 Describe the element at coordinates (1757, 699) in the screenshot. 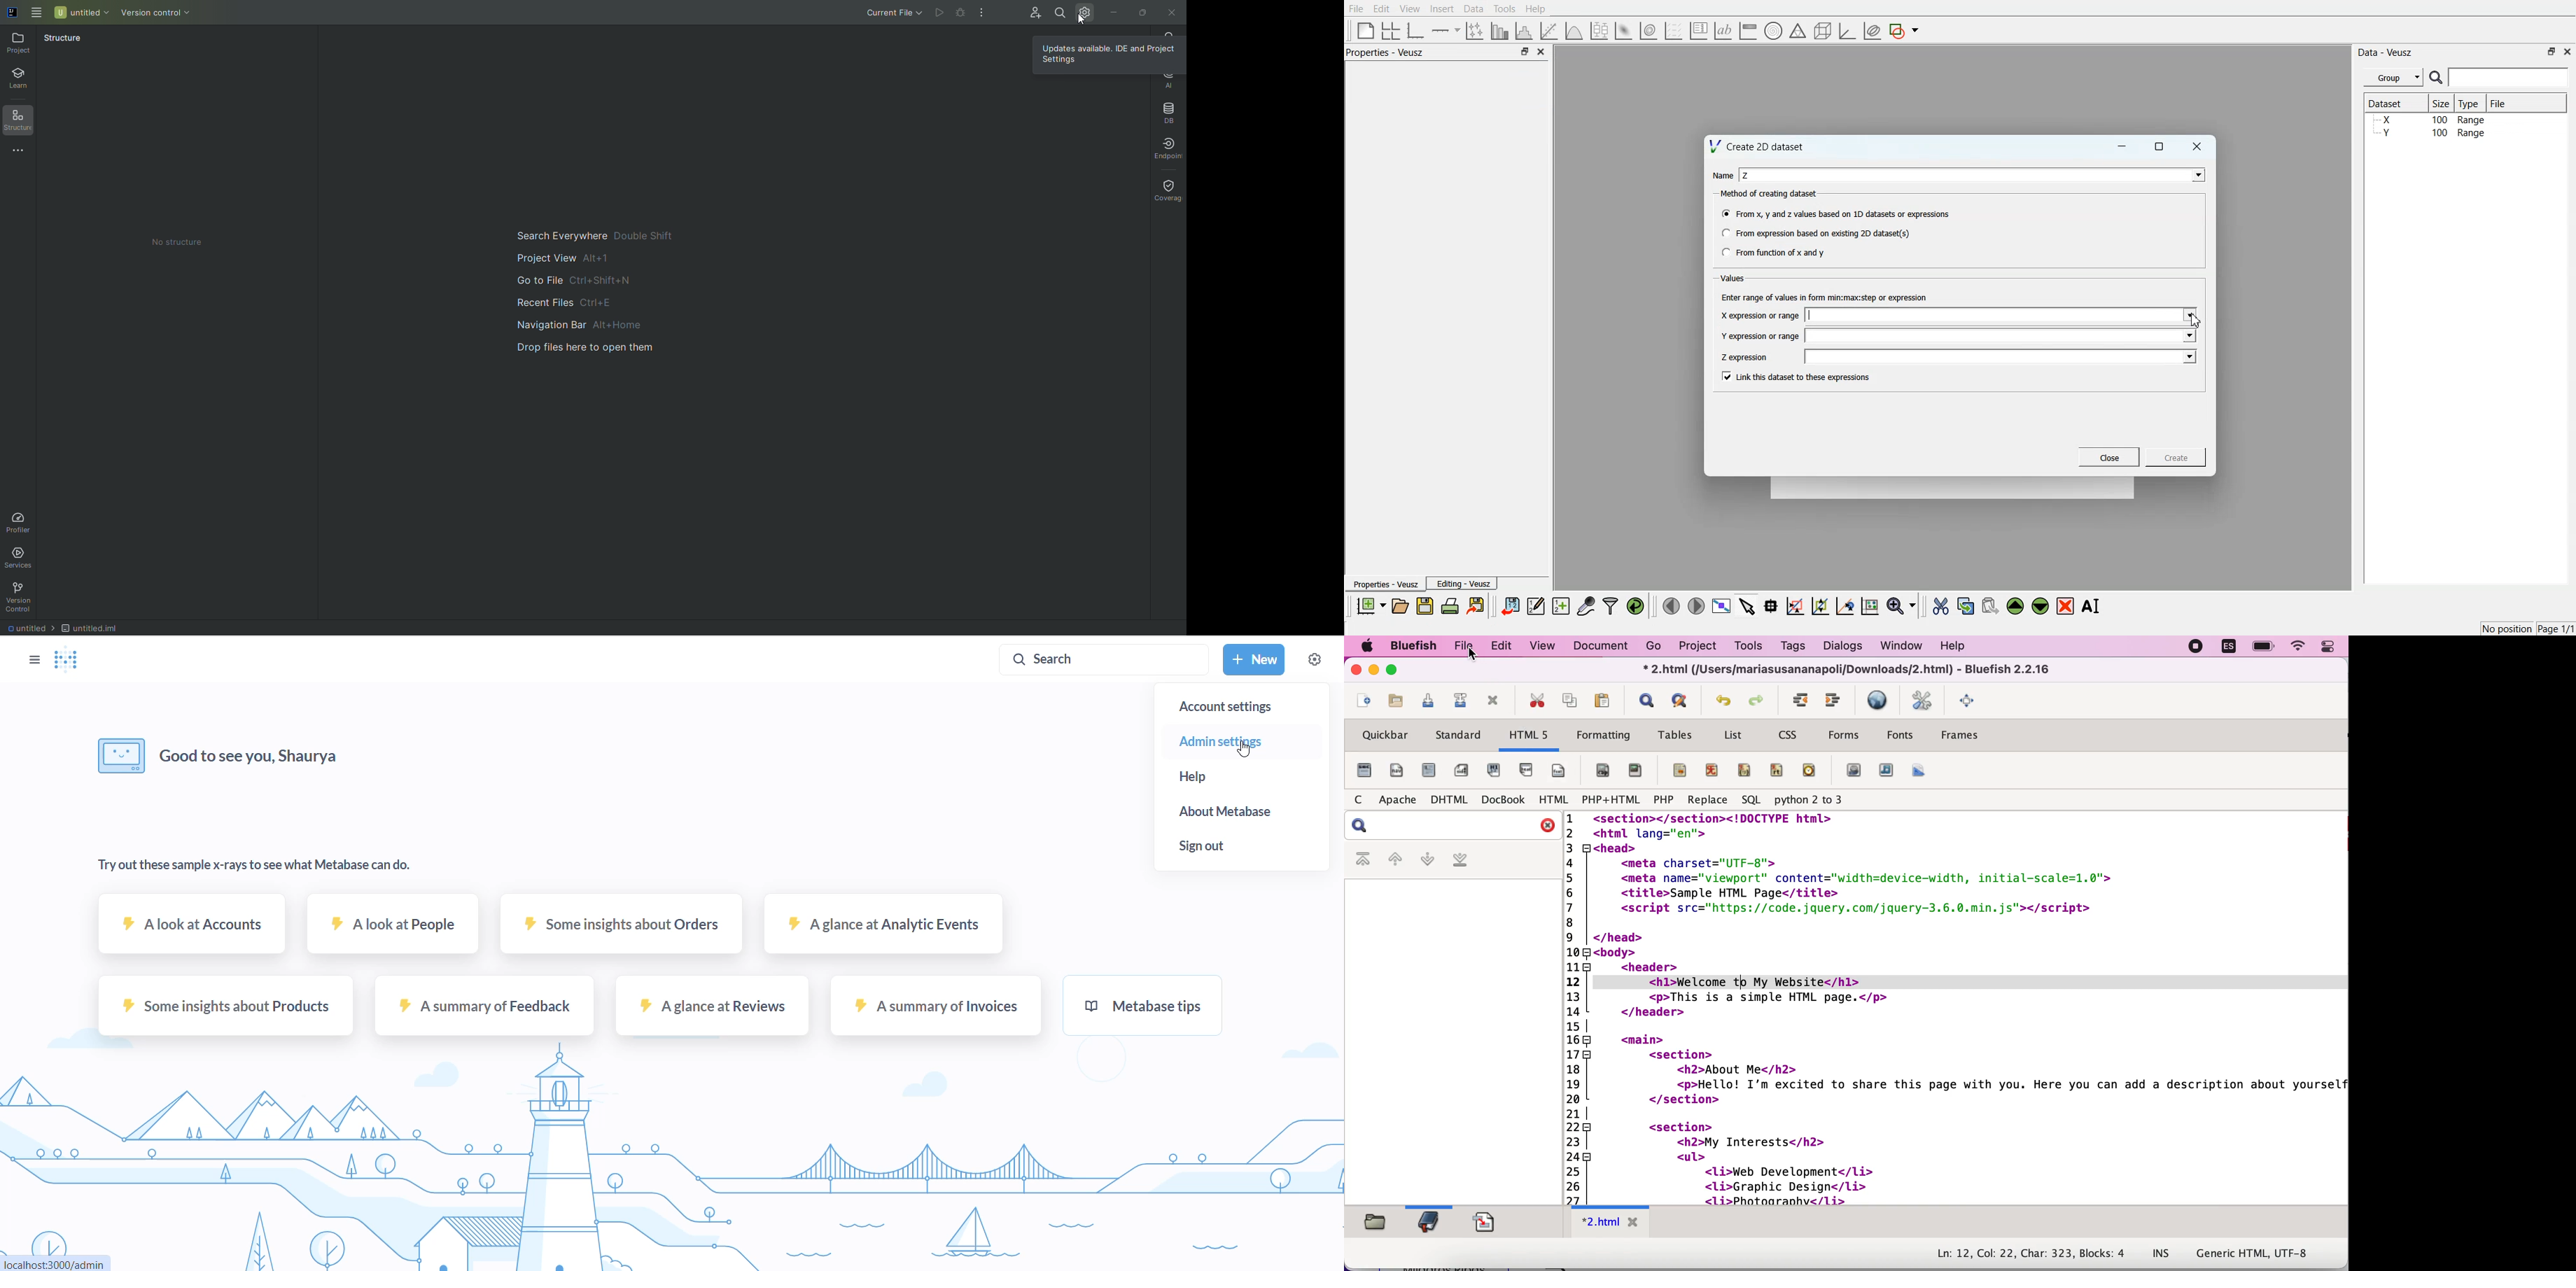

I see `redo` at that location.